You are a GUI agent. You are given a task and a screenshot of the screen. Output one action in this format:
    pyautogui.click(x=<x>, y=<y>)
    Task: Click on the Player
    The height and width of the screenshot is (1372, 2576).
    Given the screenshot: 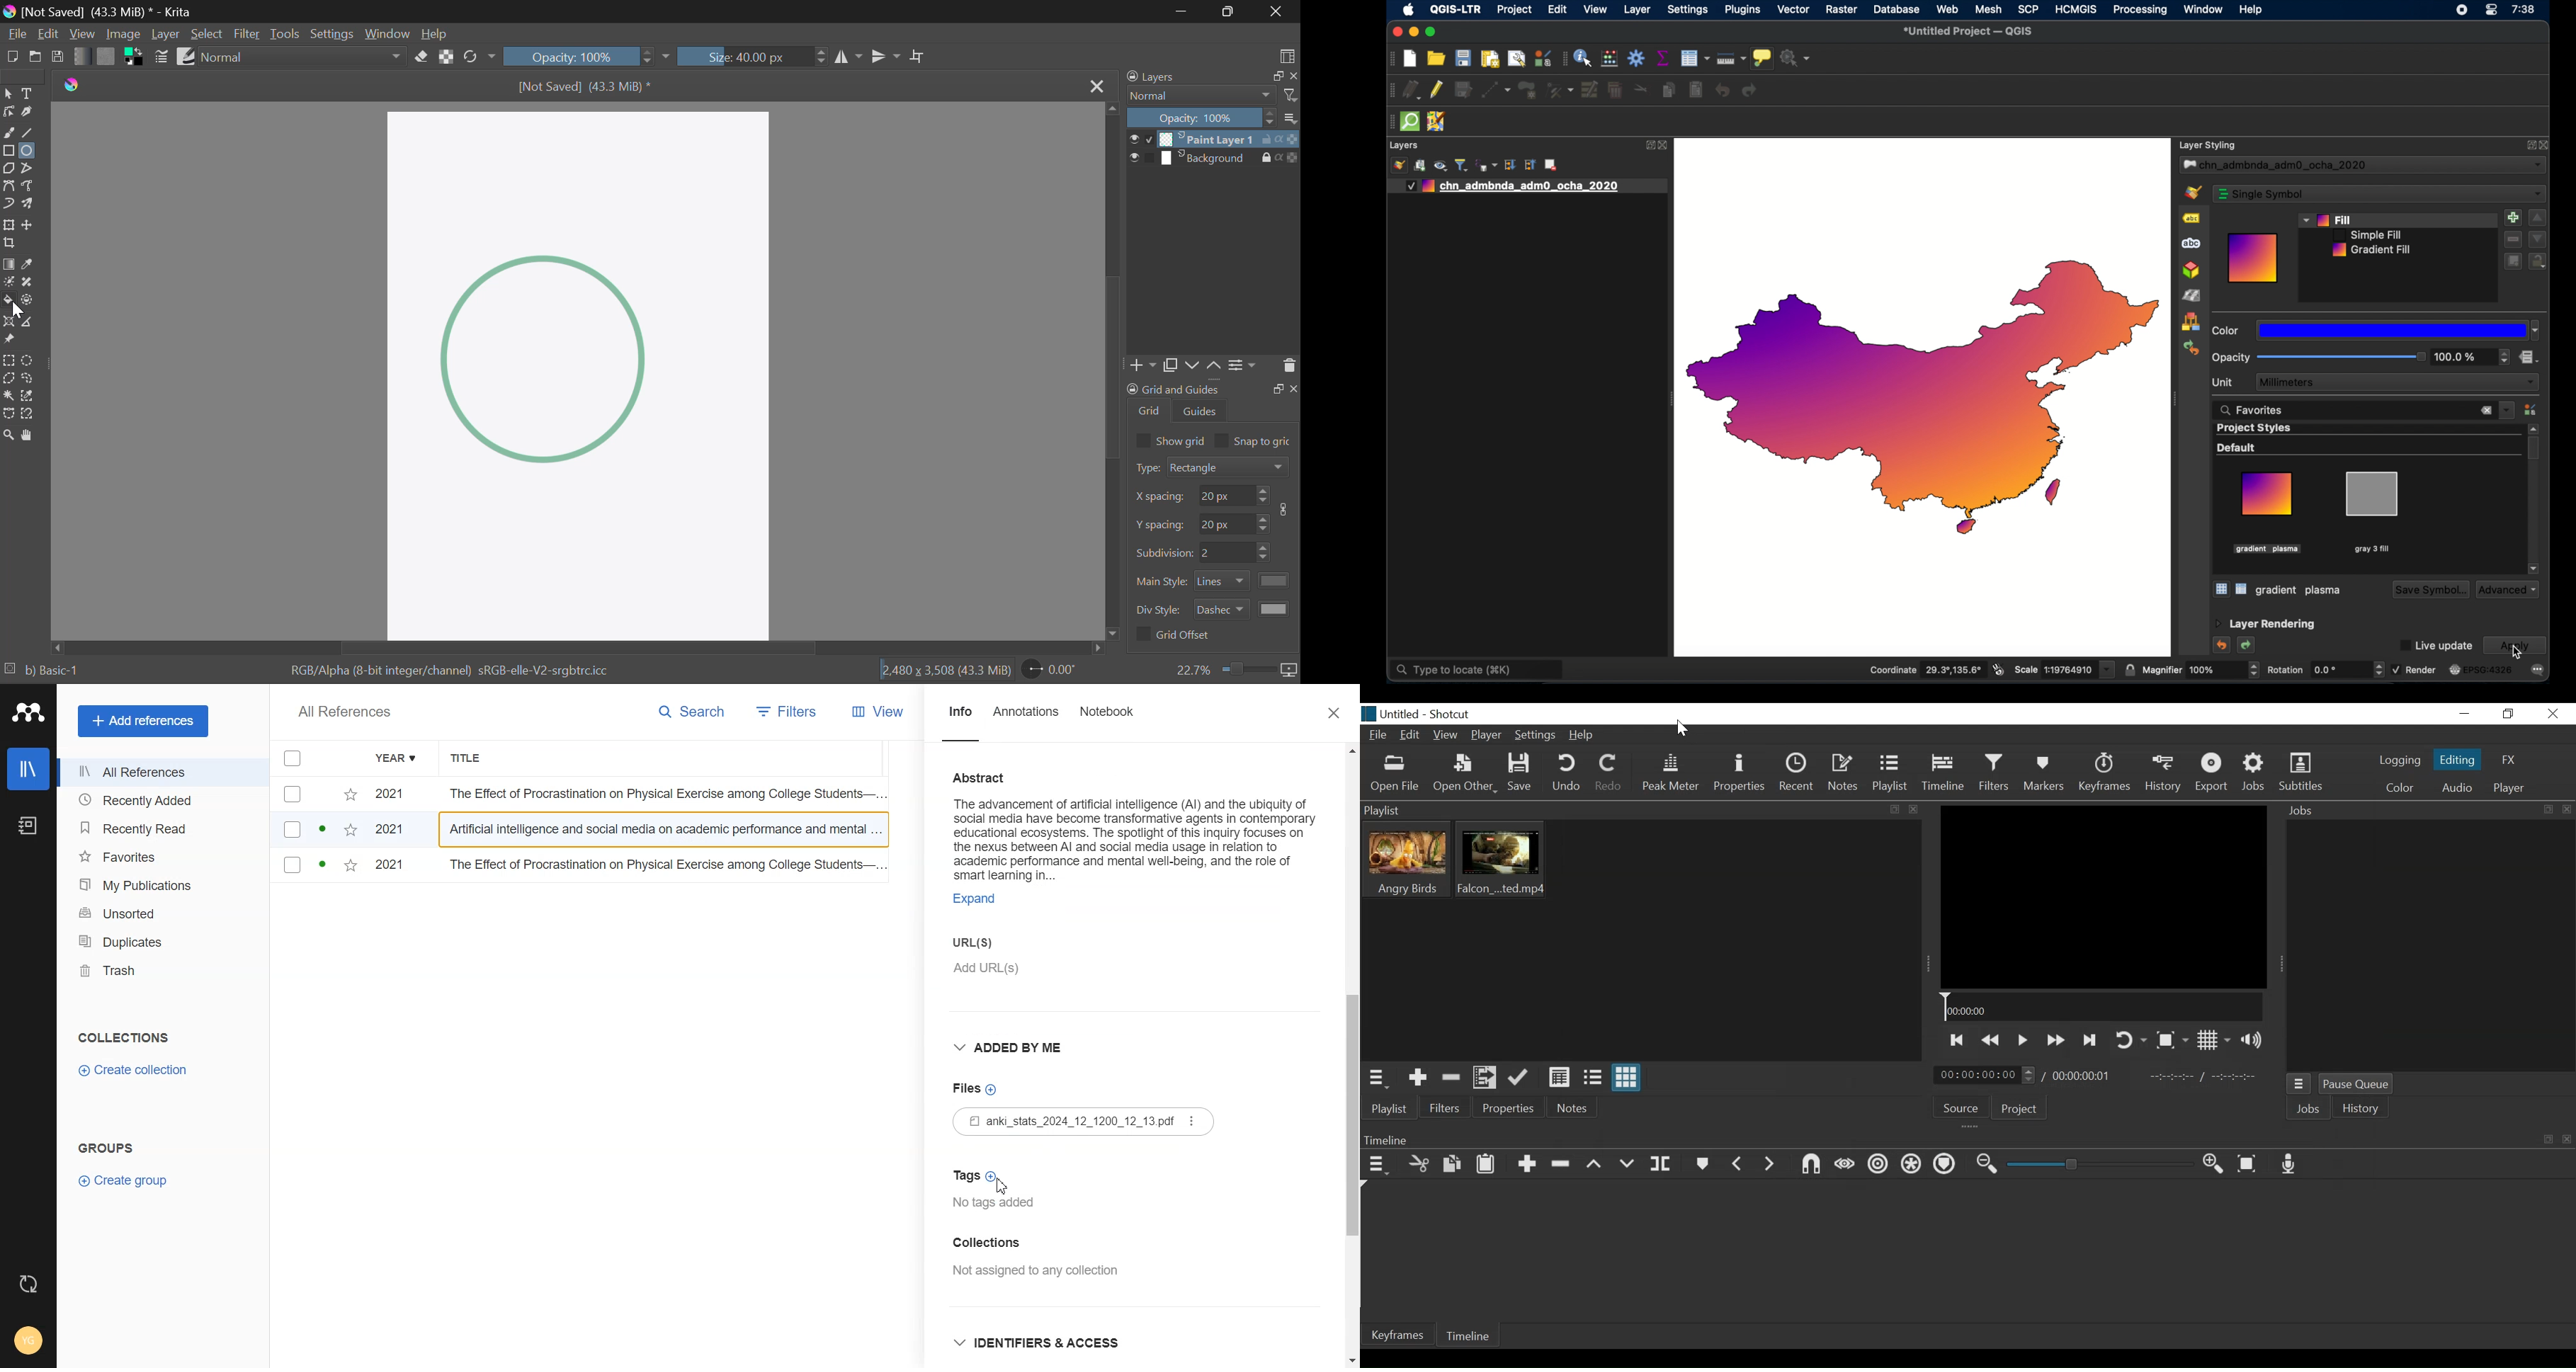 What is the action you would take?
    pyautogui.click(x=1487, y=735)
    